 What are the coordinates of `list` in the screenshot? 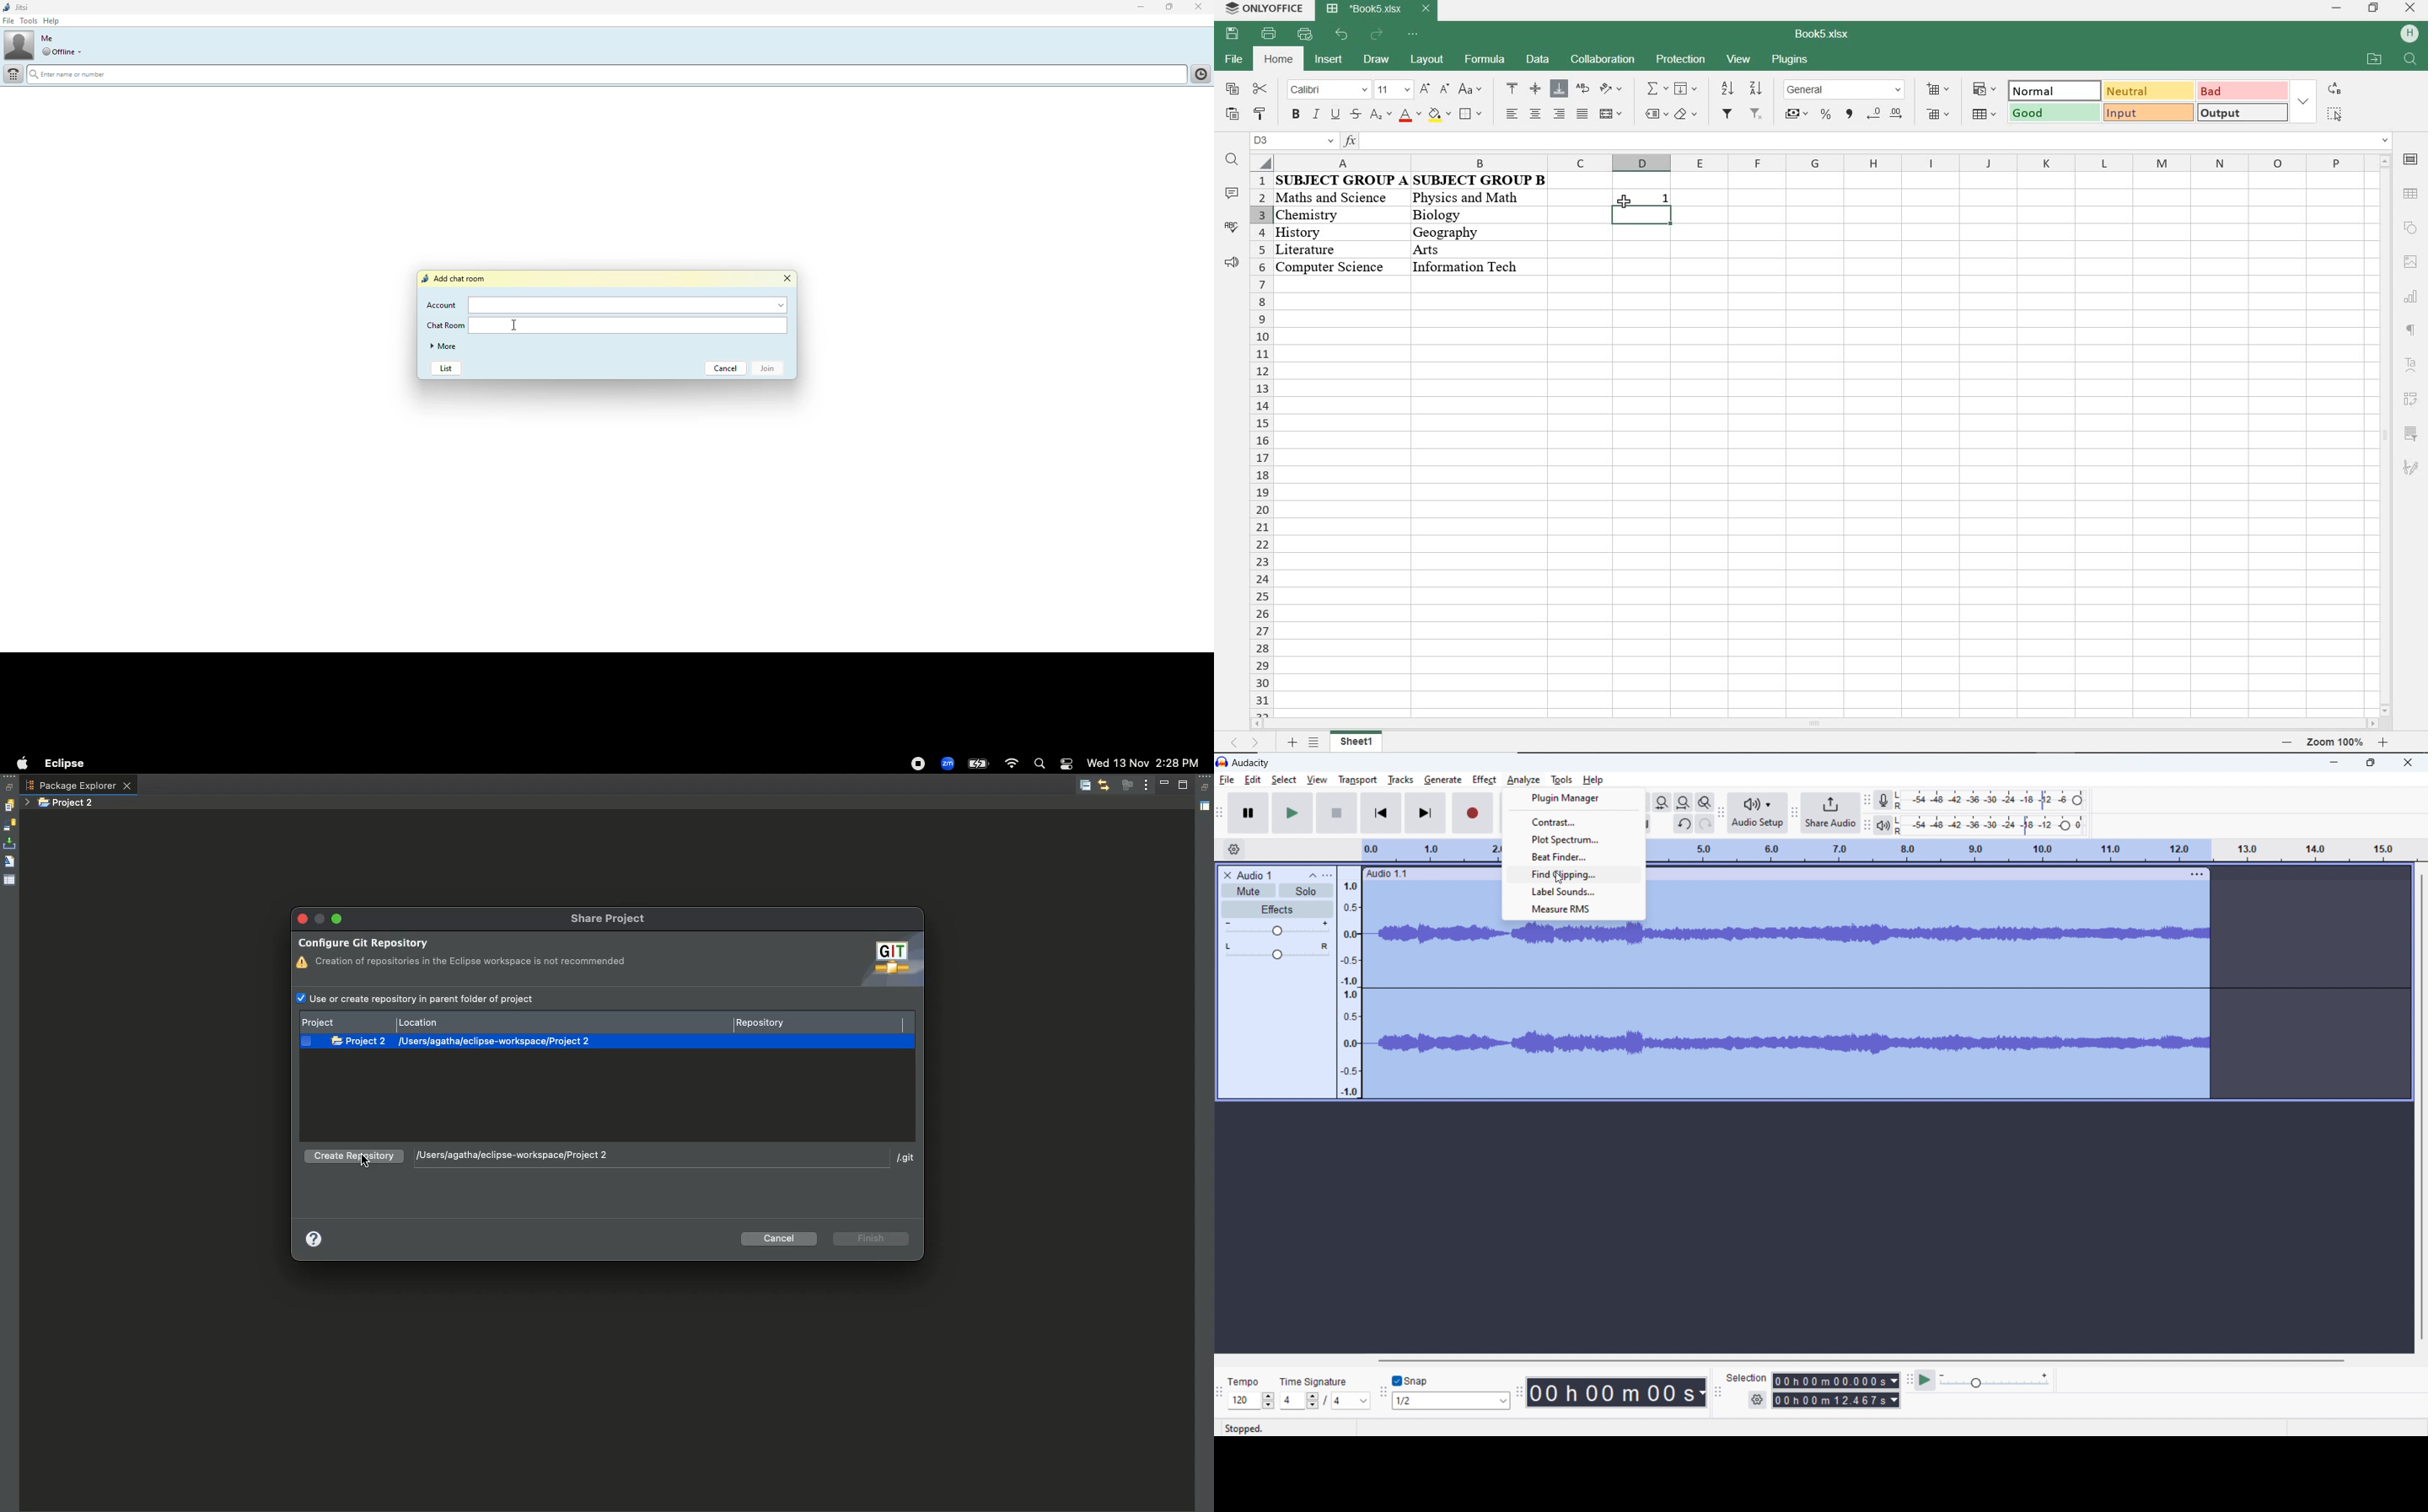 It's located at (446, 369).